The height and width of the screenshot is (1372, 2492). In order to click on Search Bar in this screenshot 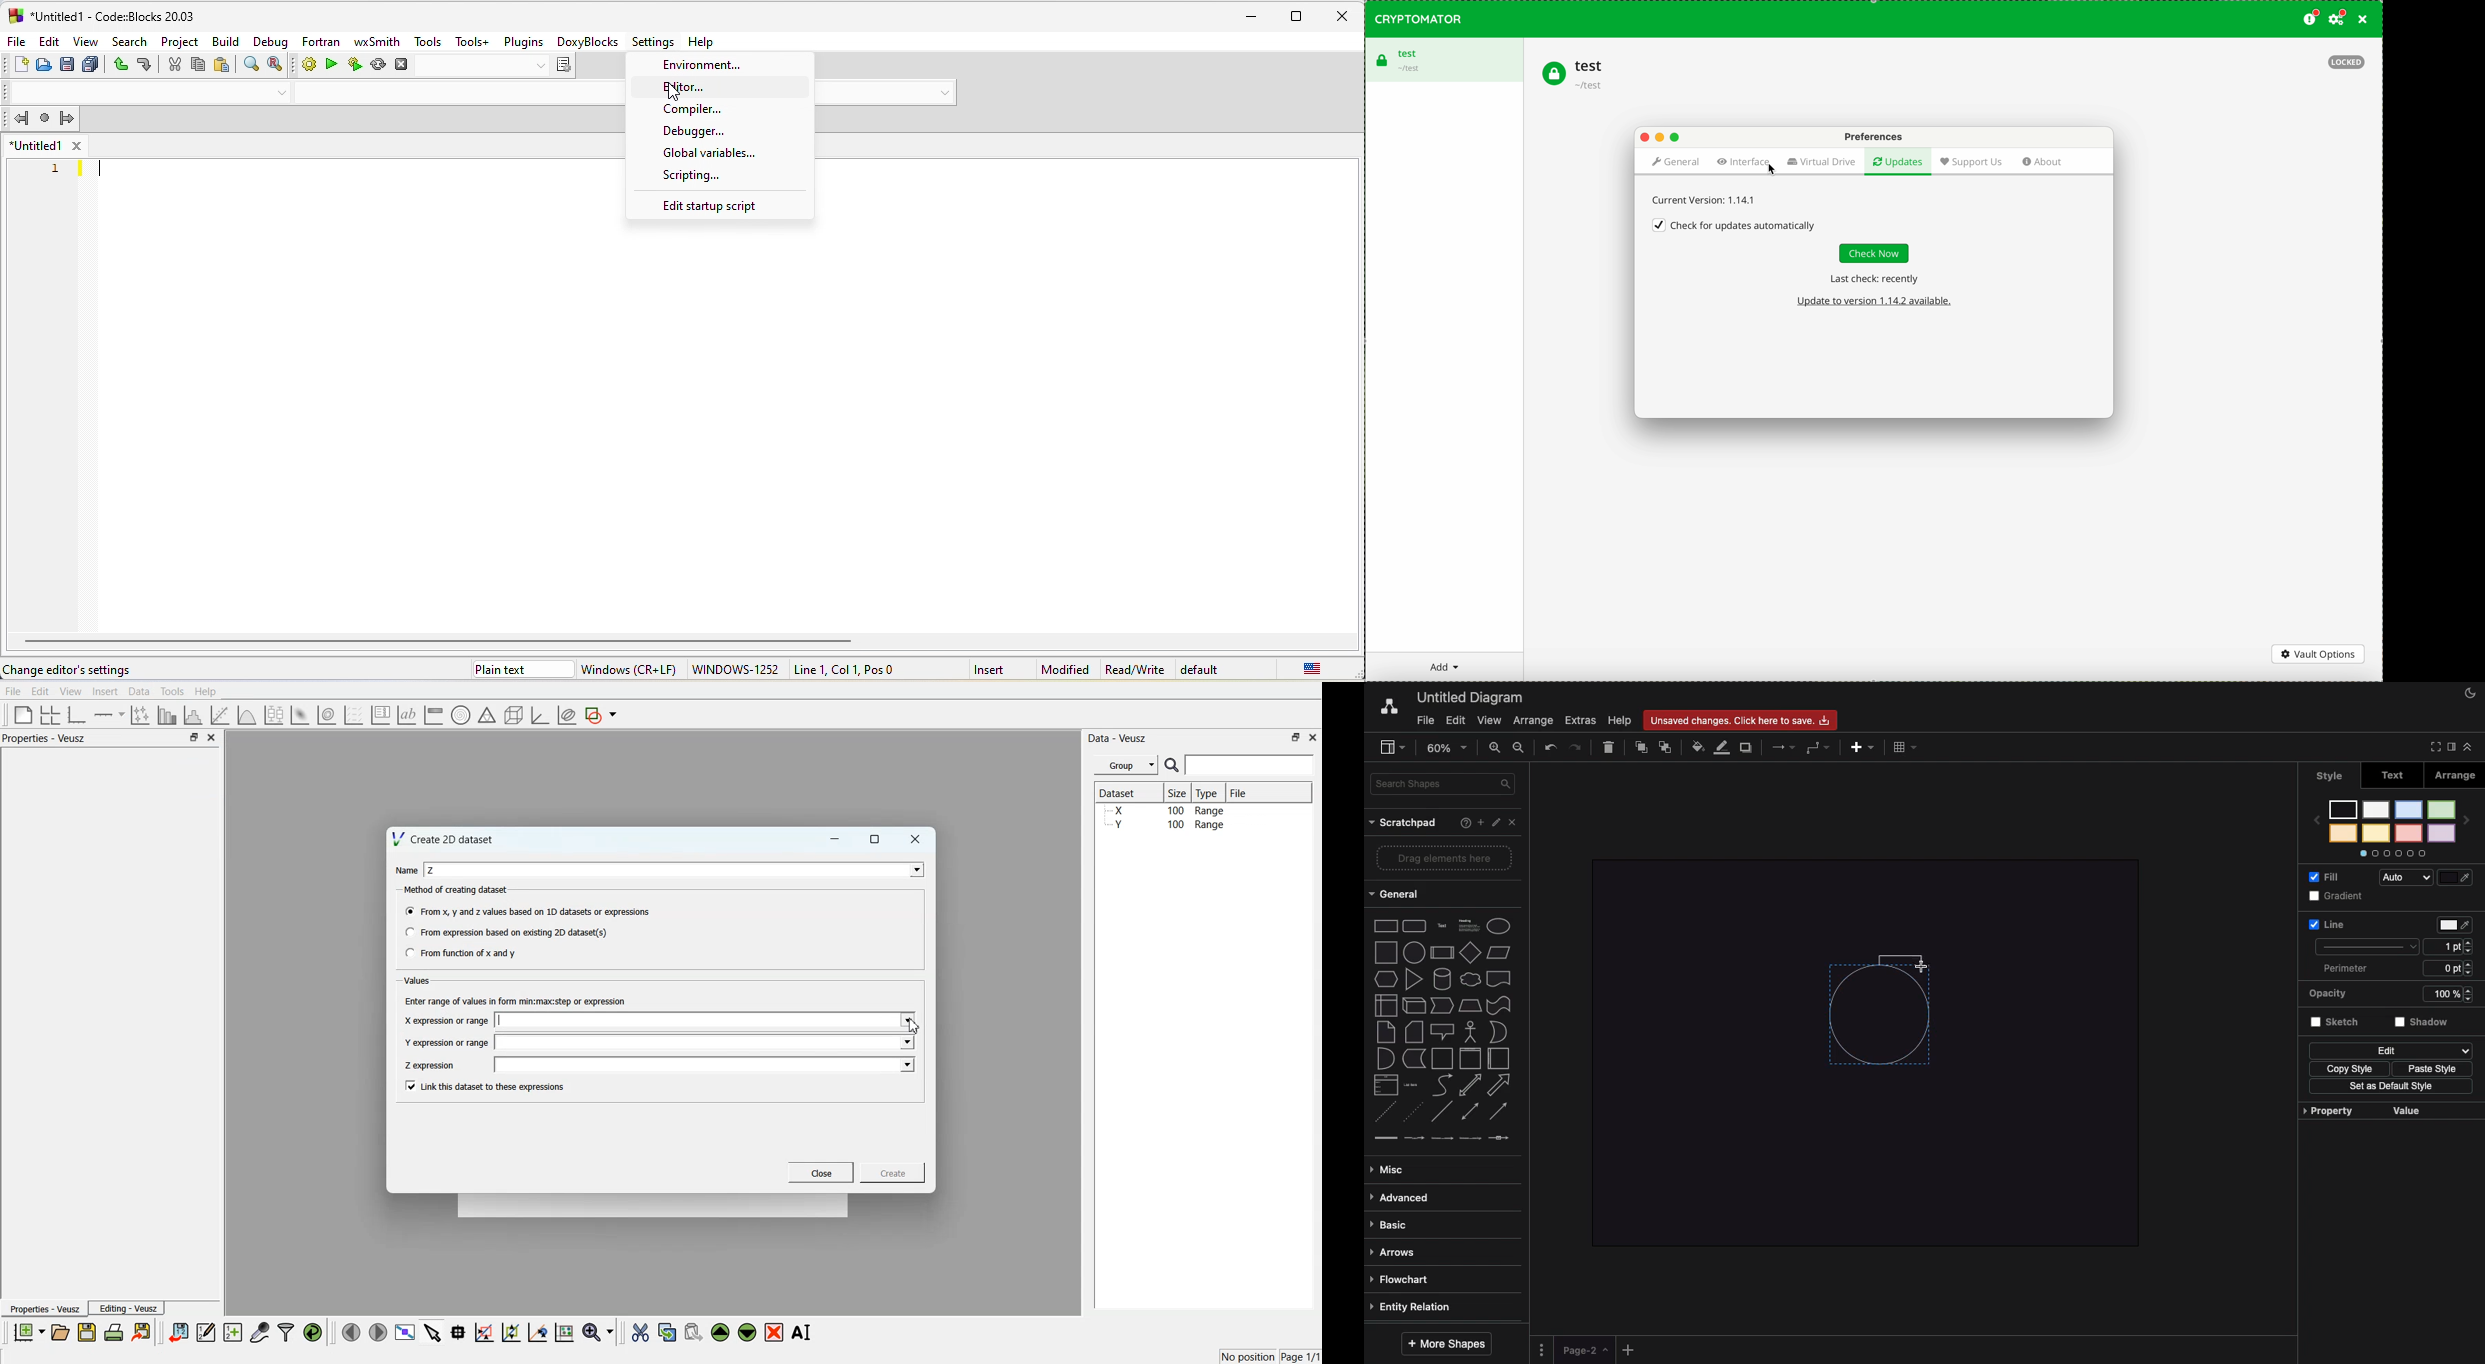, I will do `click(1241, 765)`.